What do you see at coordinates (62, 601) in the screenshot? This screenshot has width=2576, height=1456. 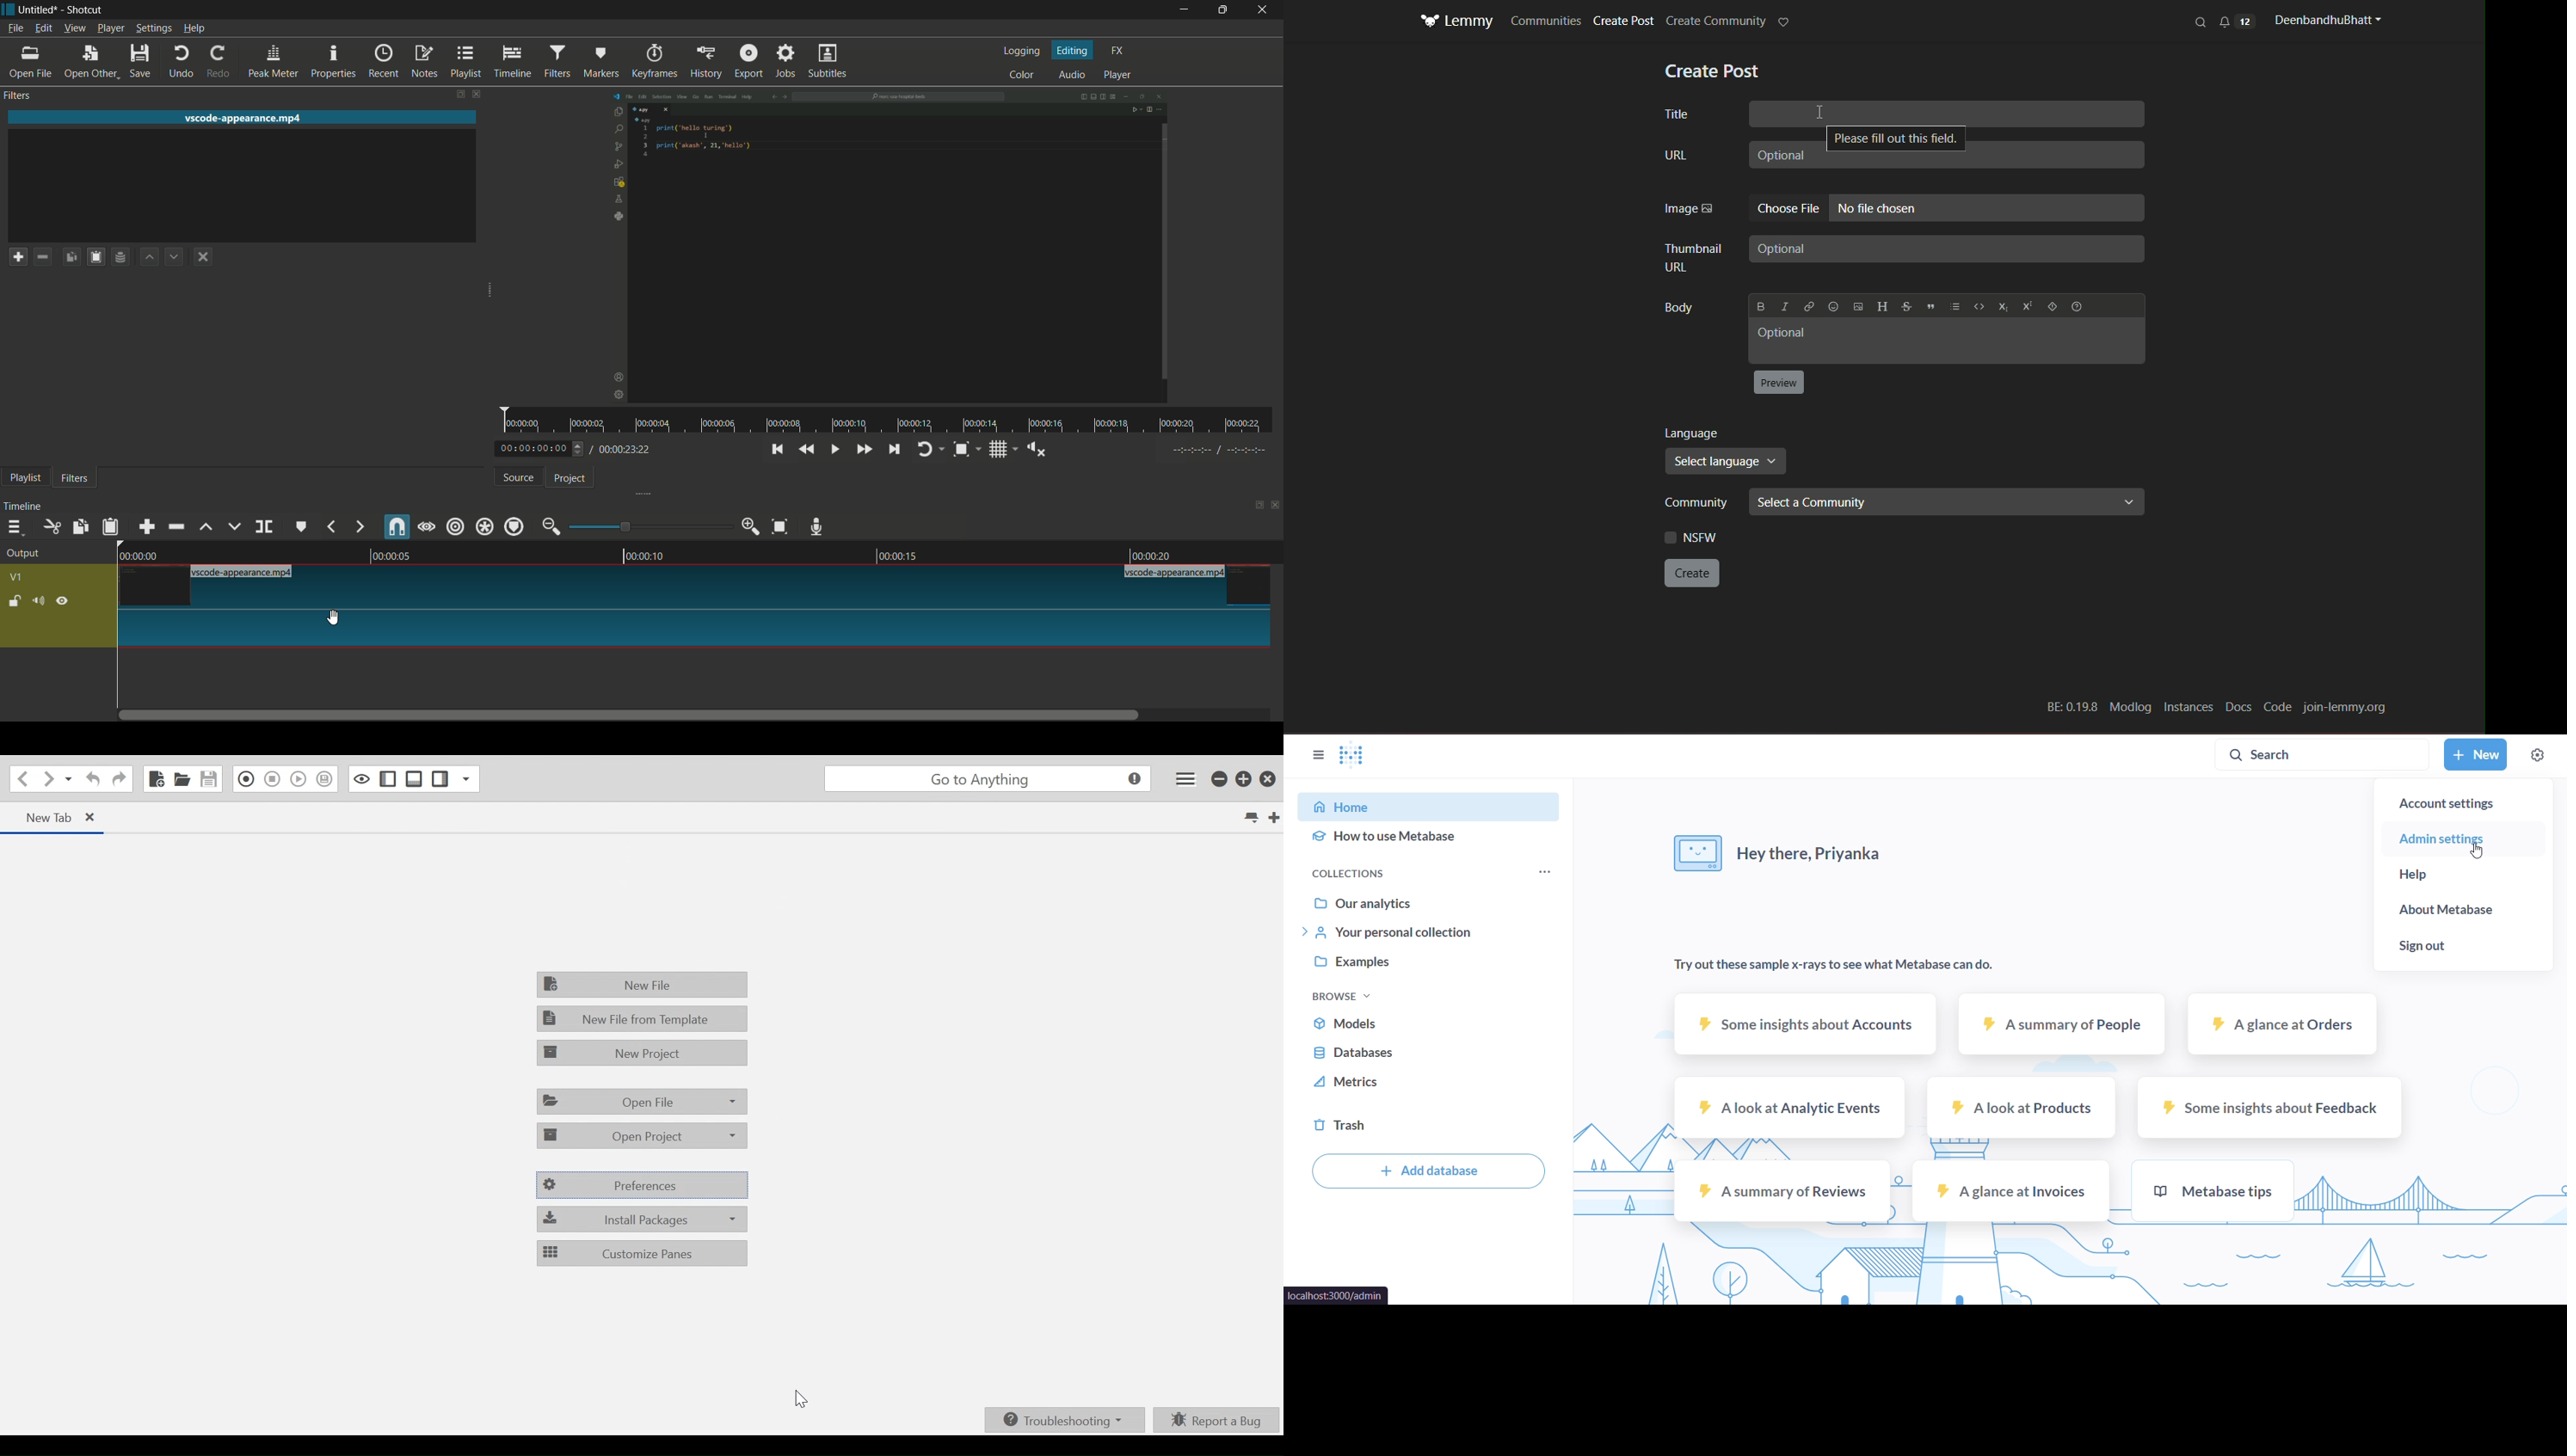 I see `hide` at bounding box center [62, 601].